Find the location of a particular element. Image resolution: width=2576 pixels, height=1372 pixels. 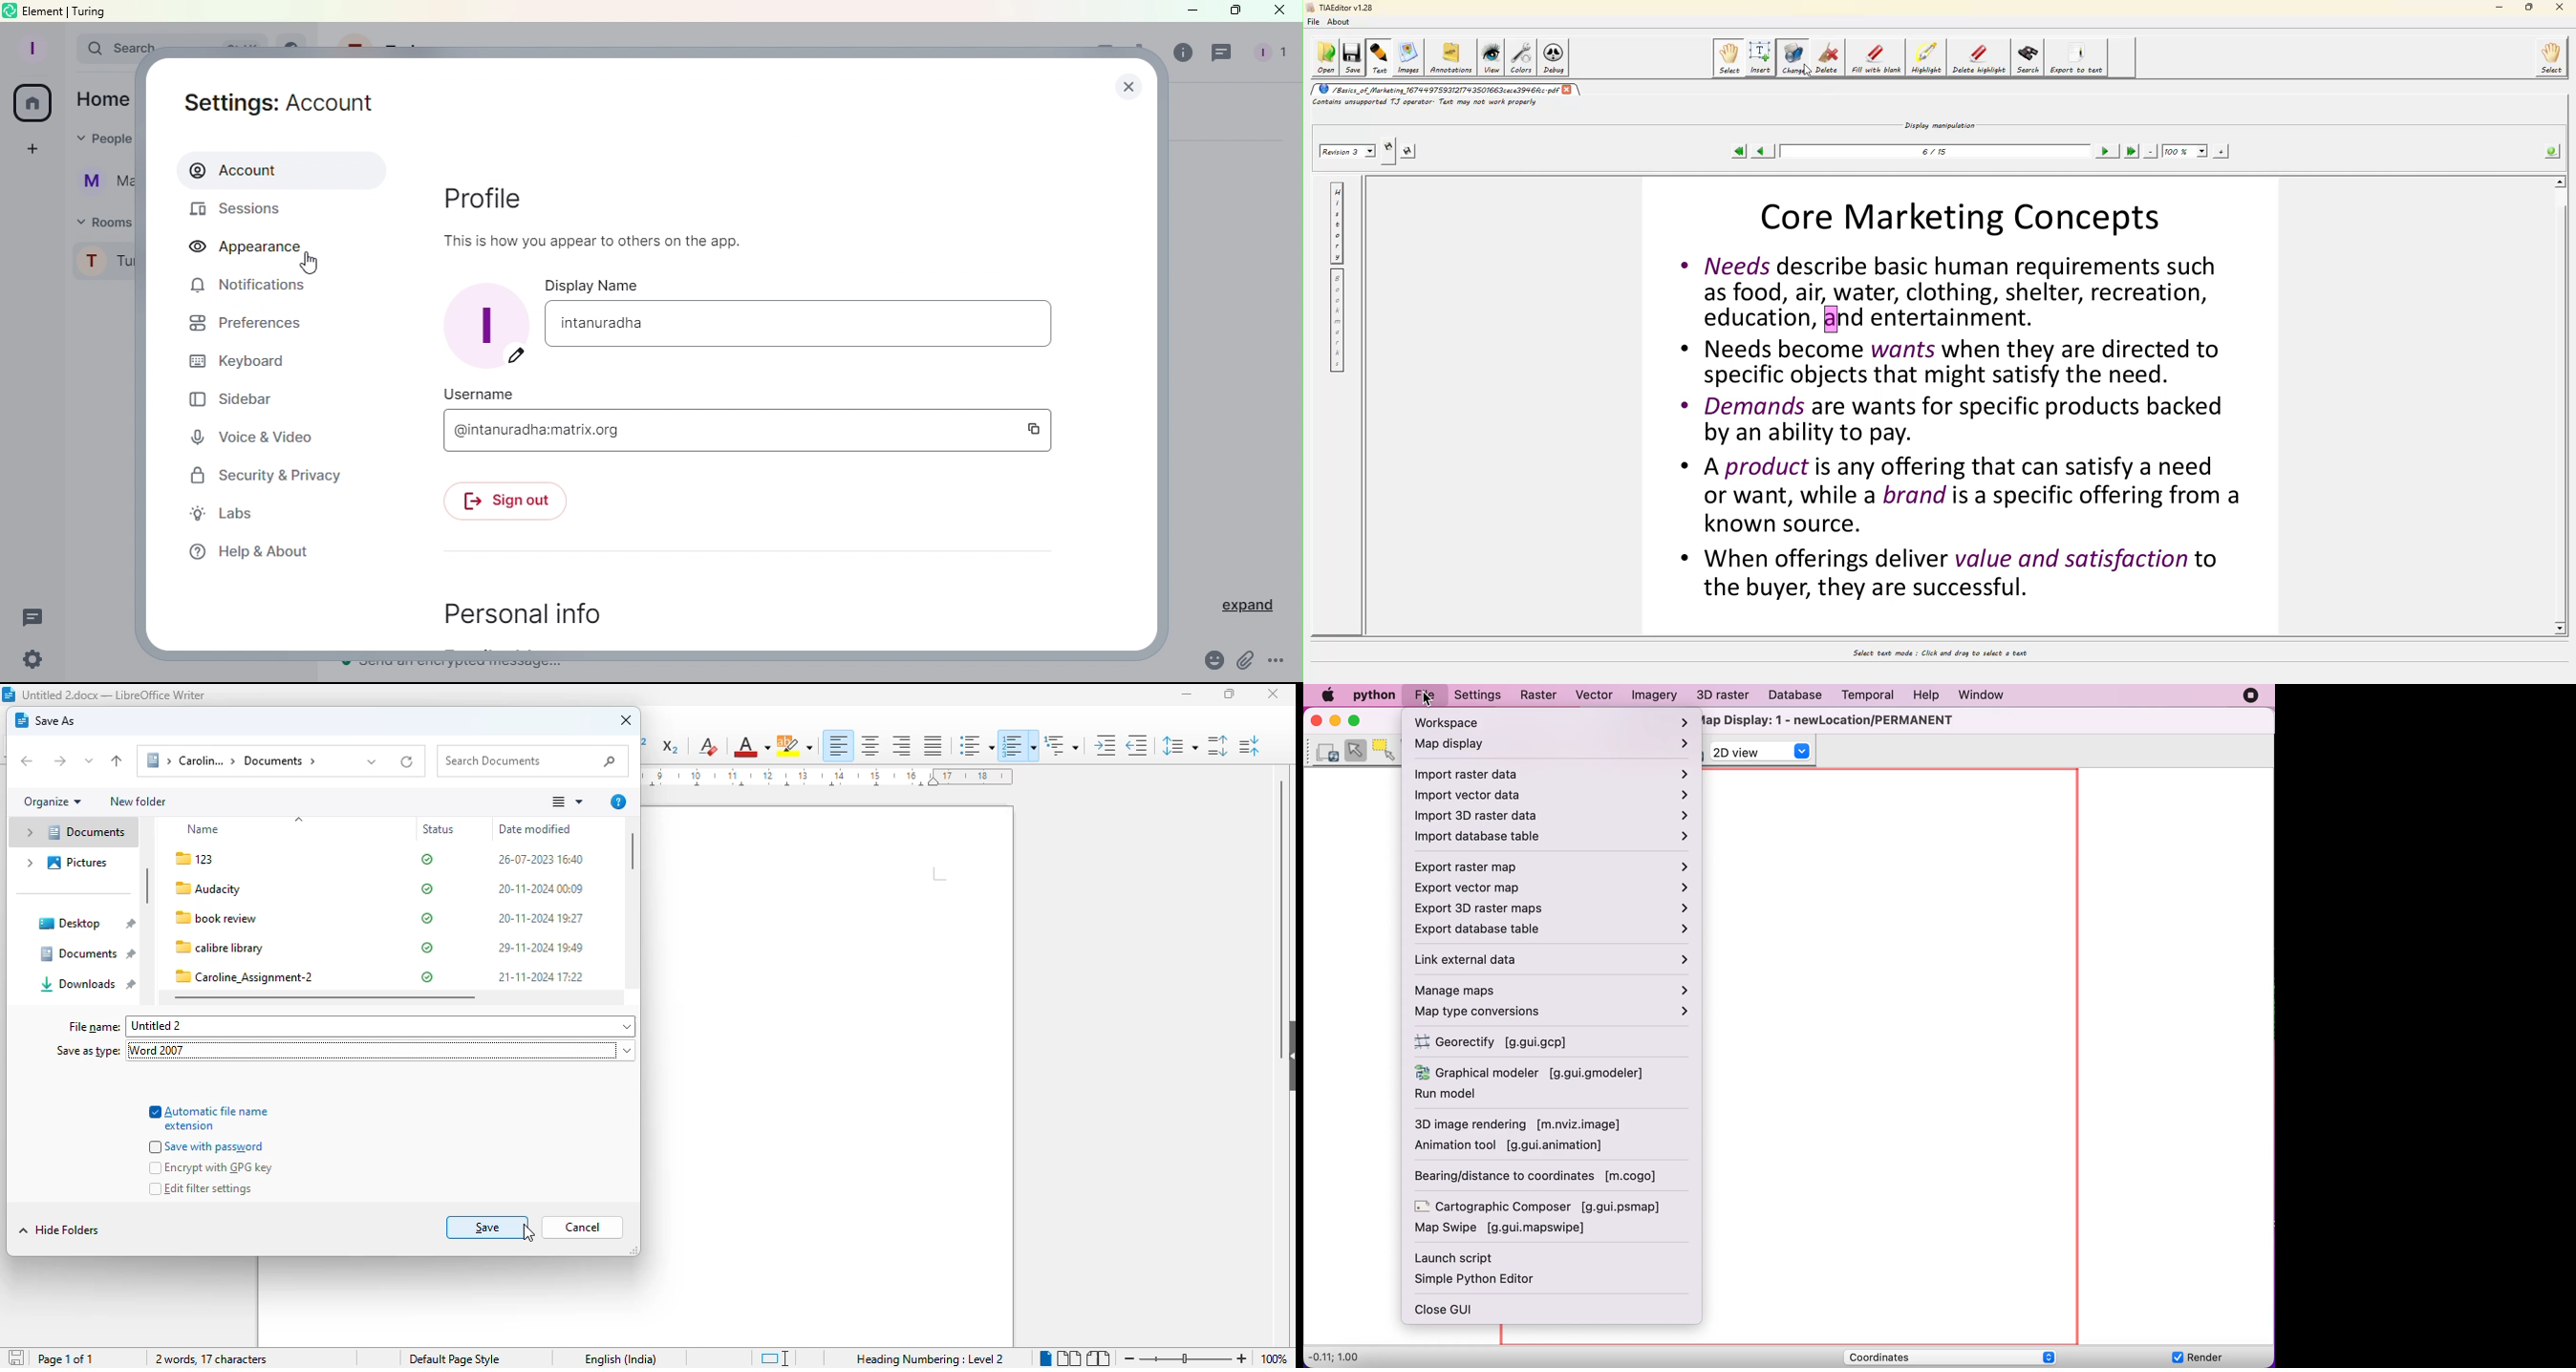

change your view is located at coordinates (566, 802).